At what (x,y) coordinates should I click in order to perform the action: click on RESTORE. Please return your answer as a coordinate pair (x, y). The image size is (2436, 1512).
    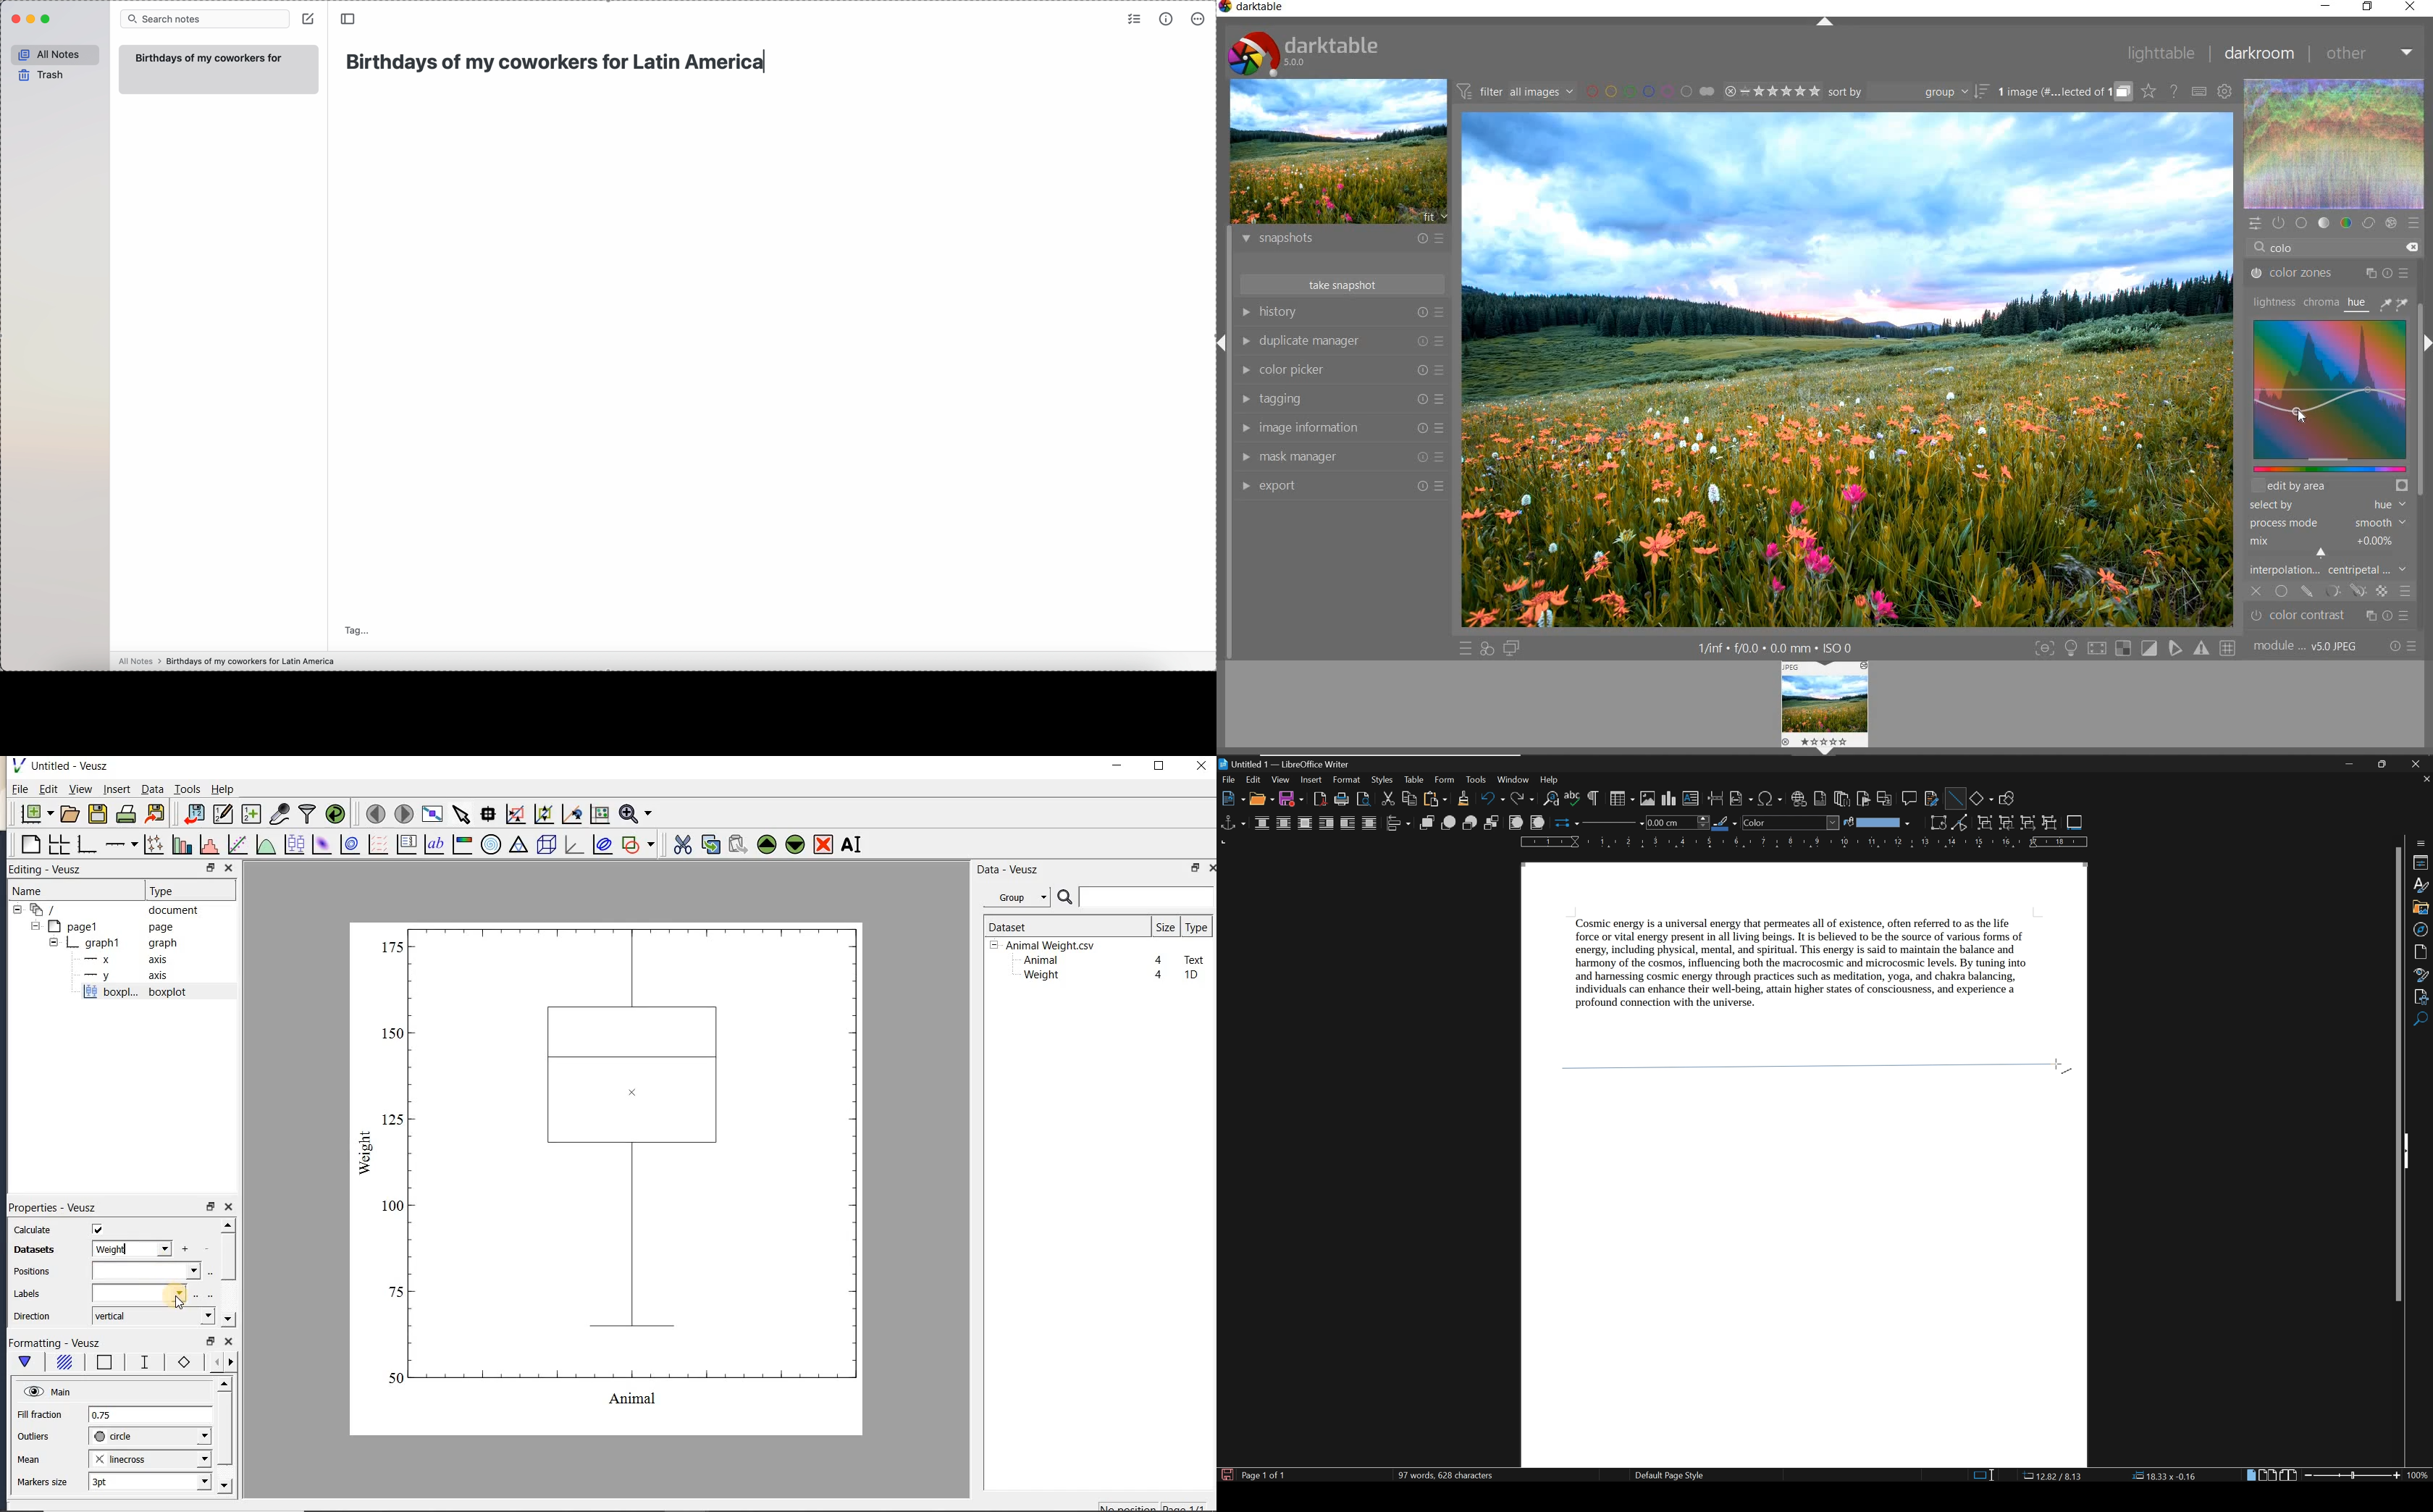
    Looking at the image, I should click on (208, 865).